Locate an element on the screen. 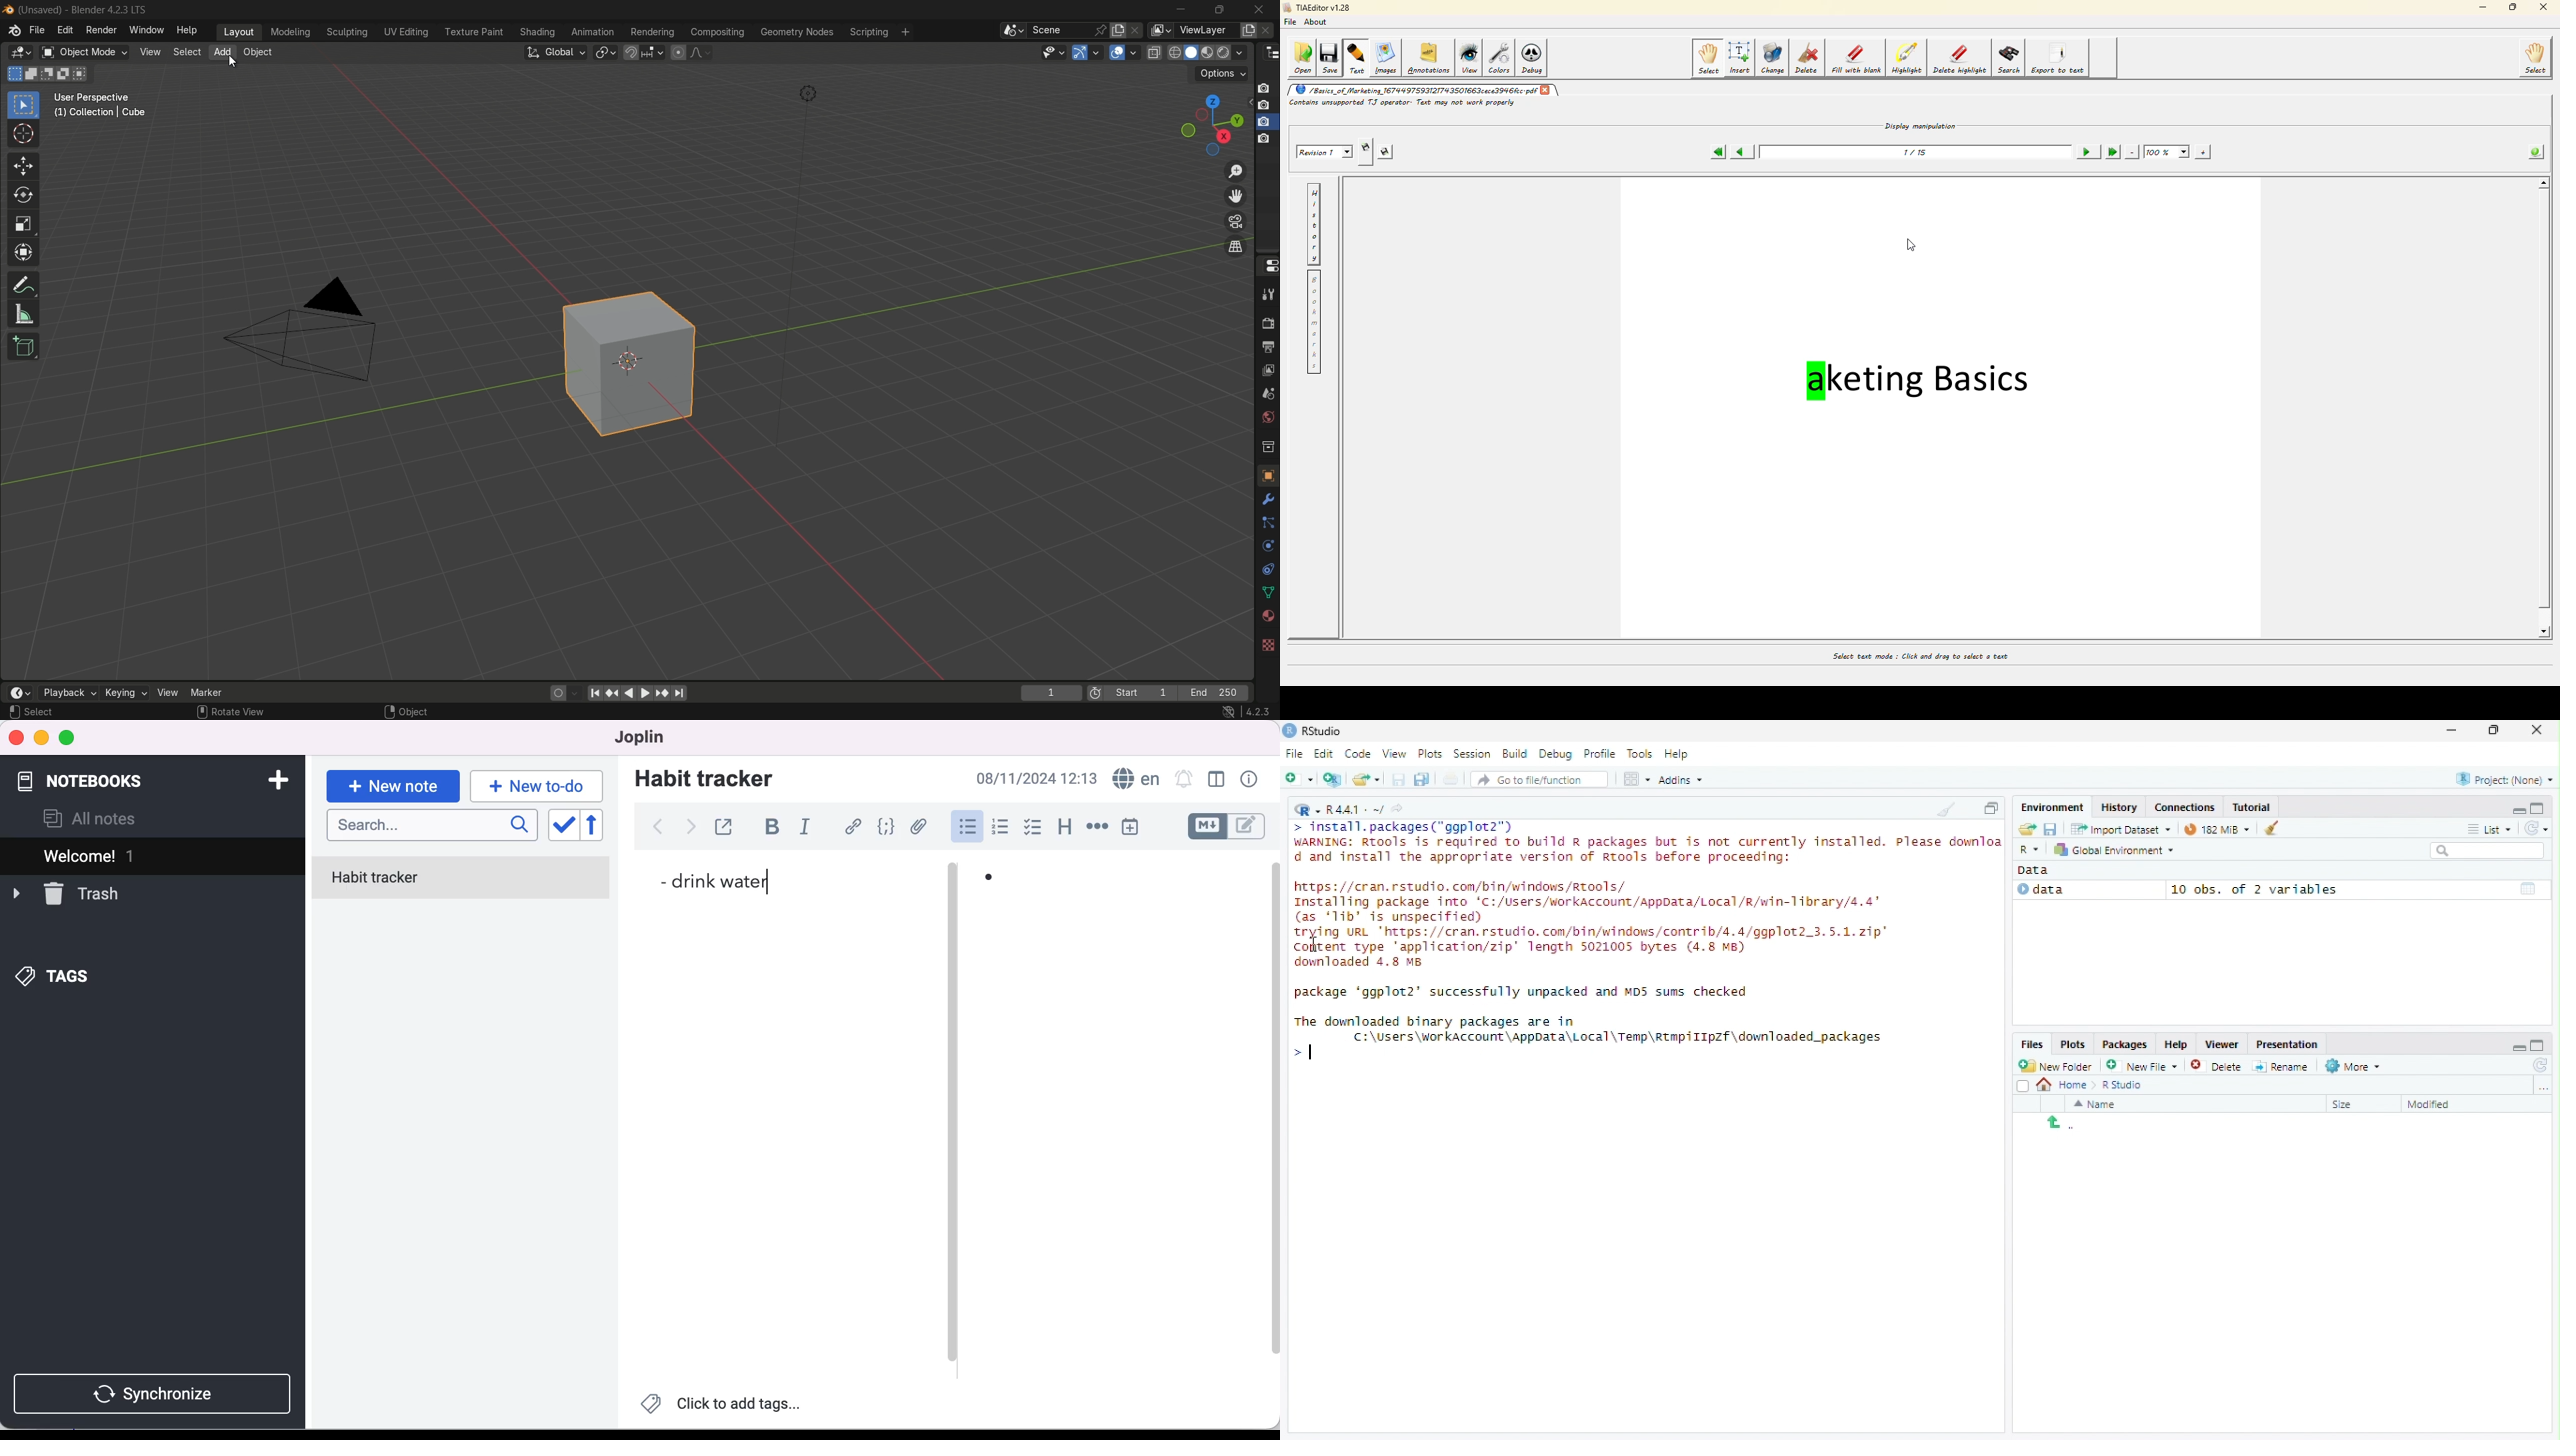 This screenshot has height=1456, width=2576. Connections is located at coordinates (2184, 807).